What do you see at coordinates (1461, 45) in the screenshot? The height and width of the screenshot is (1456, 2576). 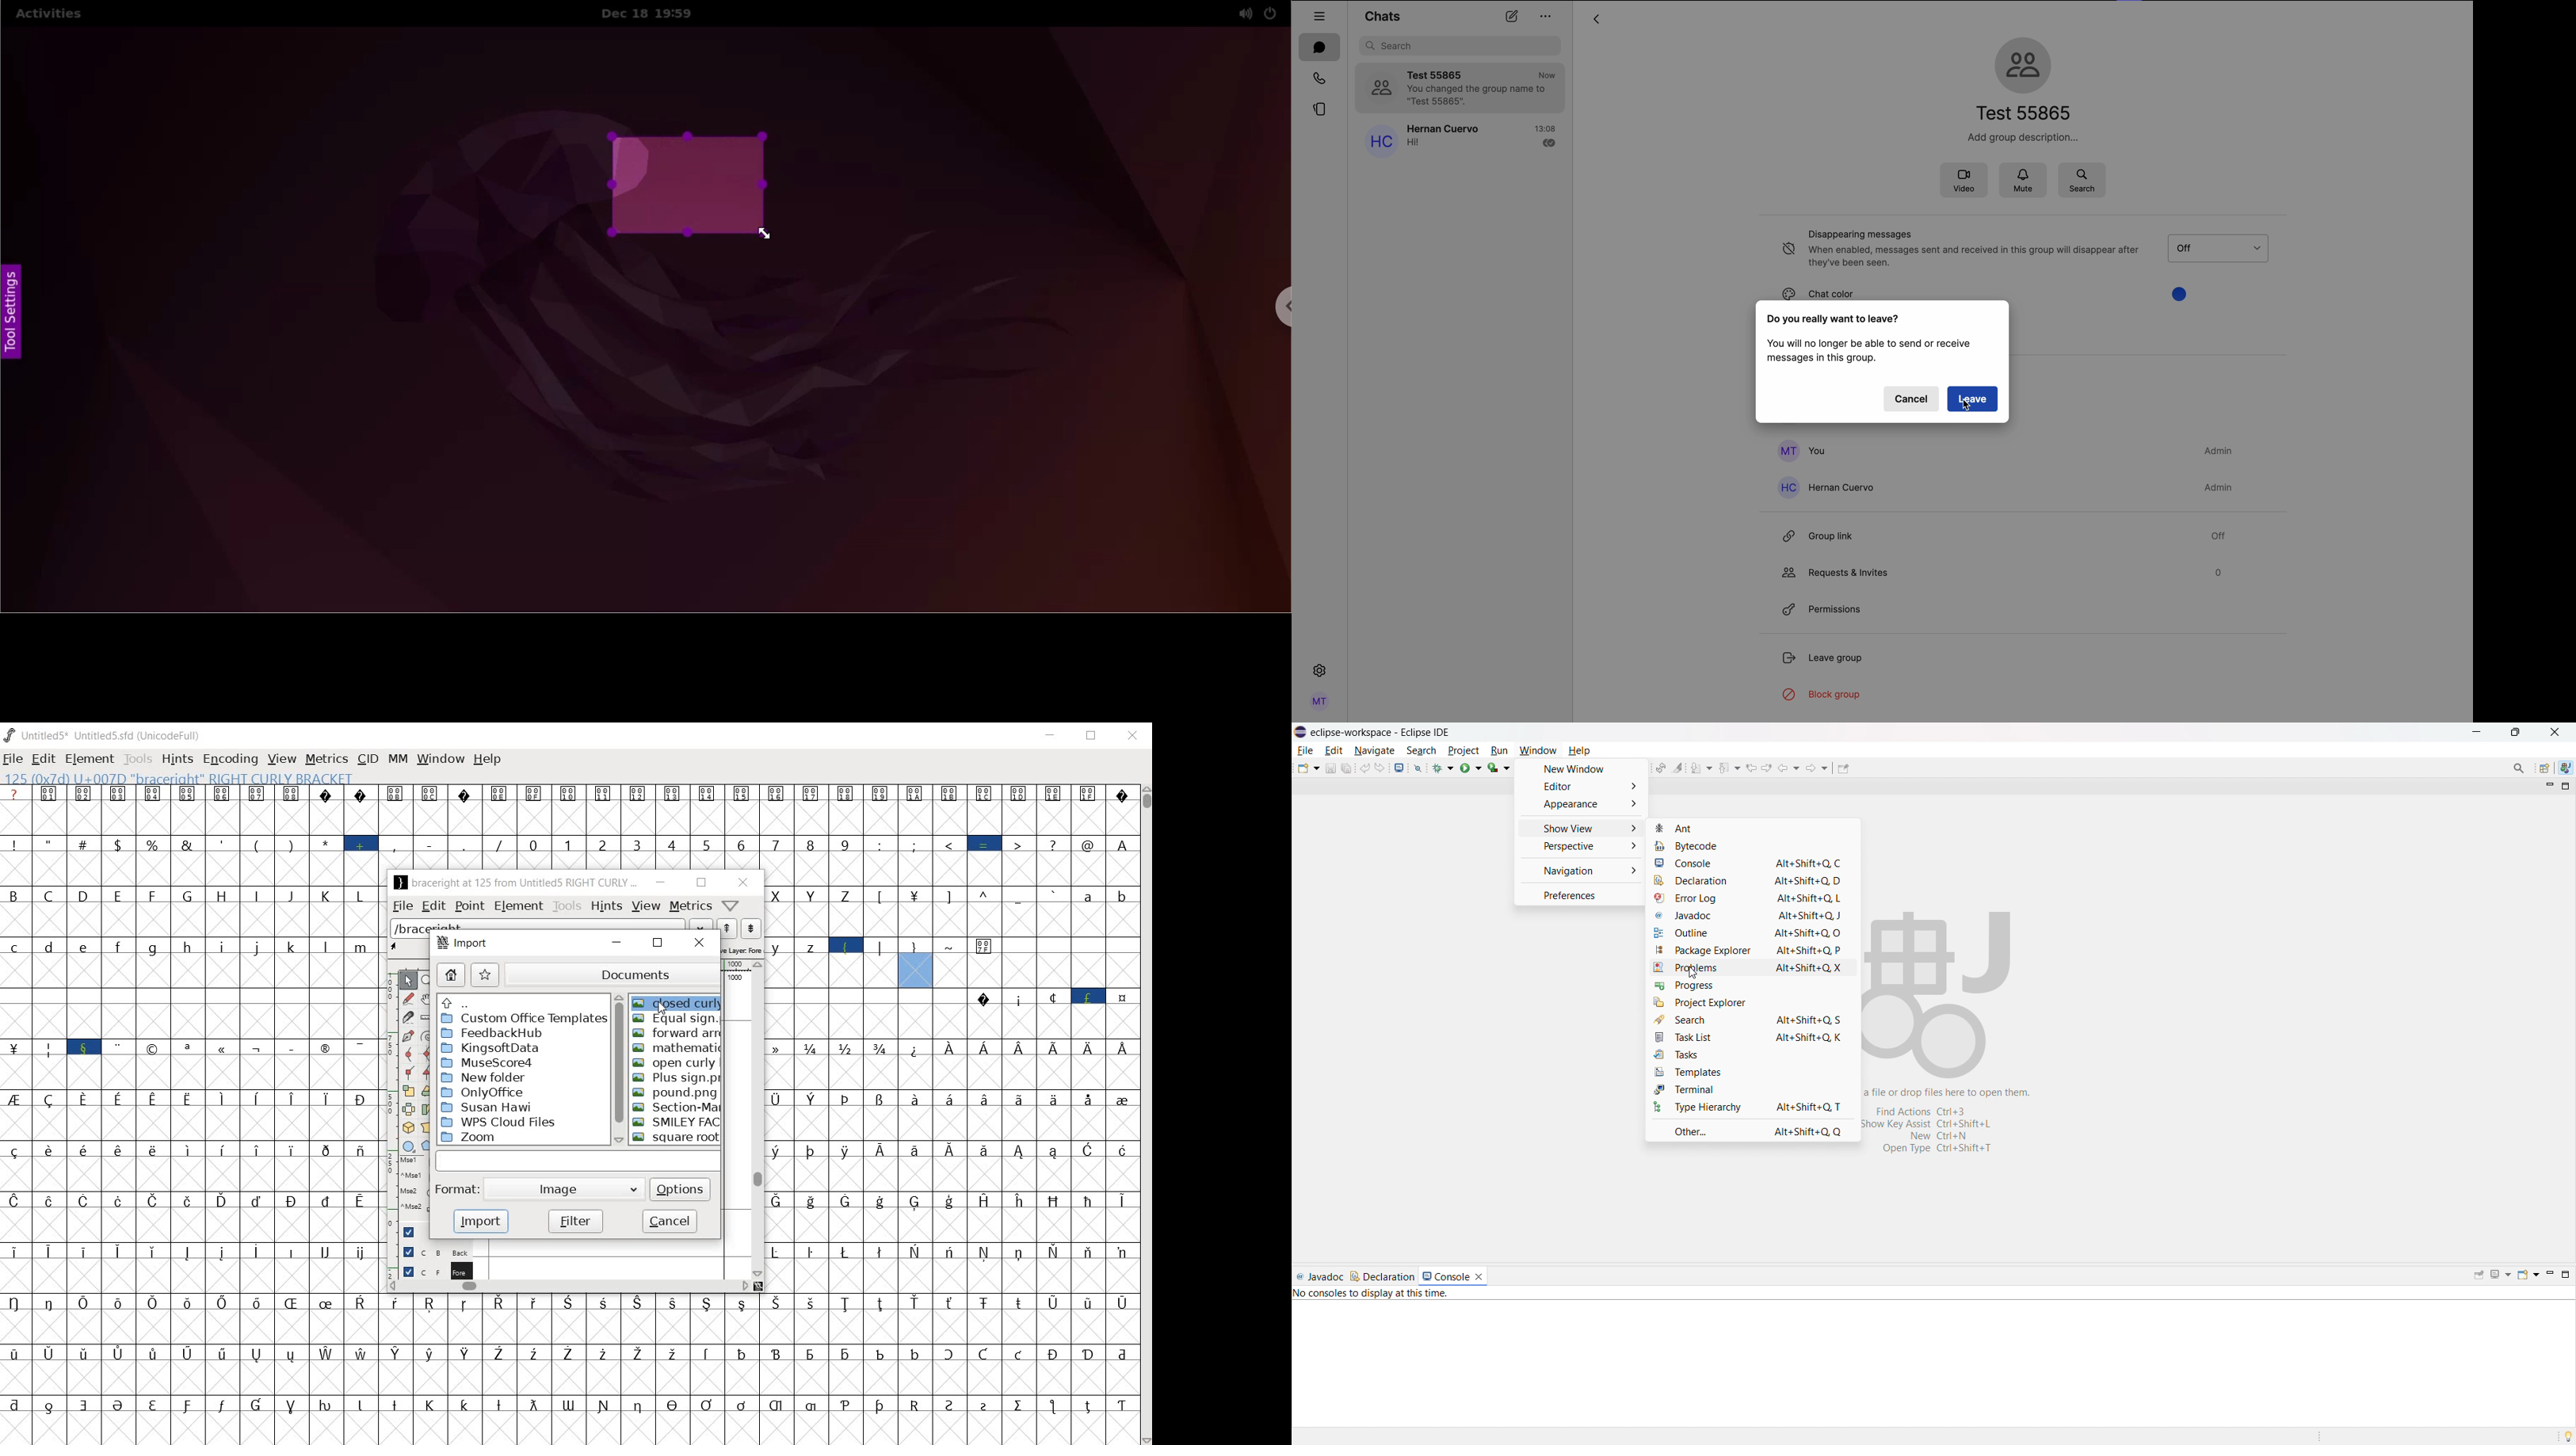 I see `search bar` at bounding box center [1461, 45].